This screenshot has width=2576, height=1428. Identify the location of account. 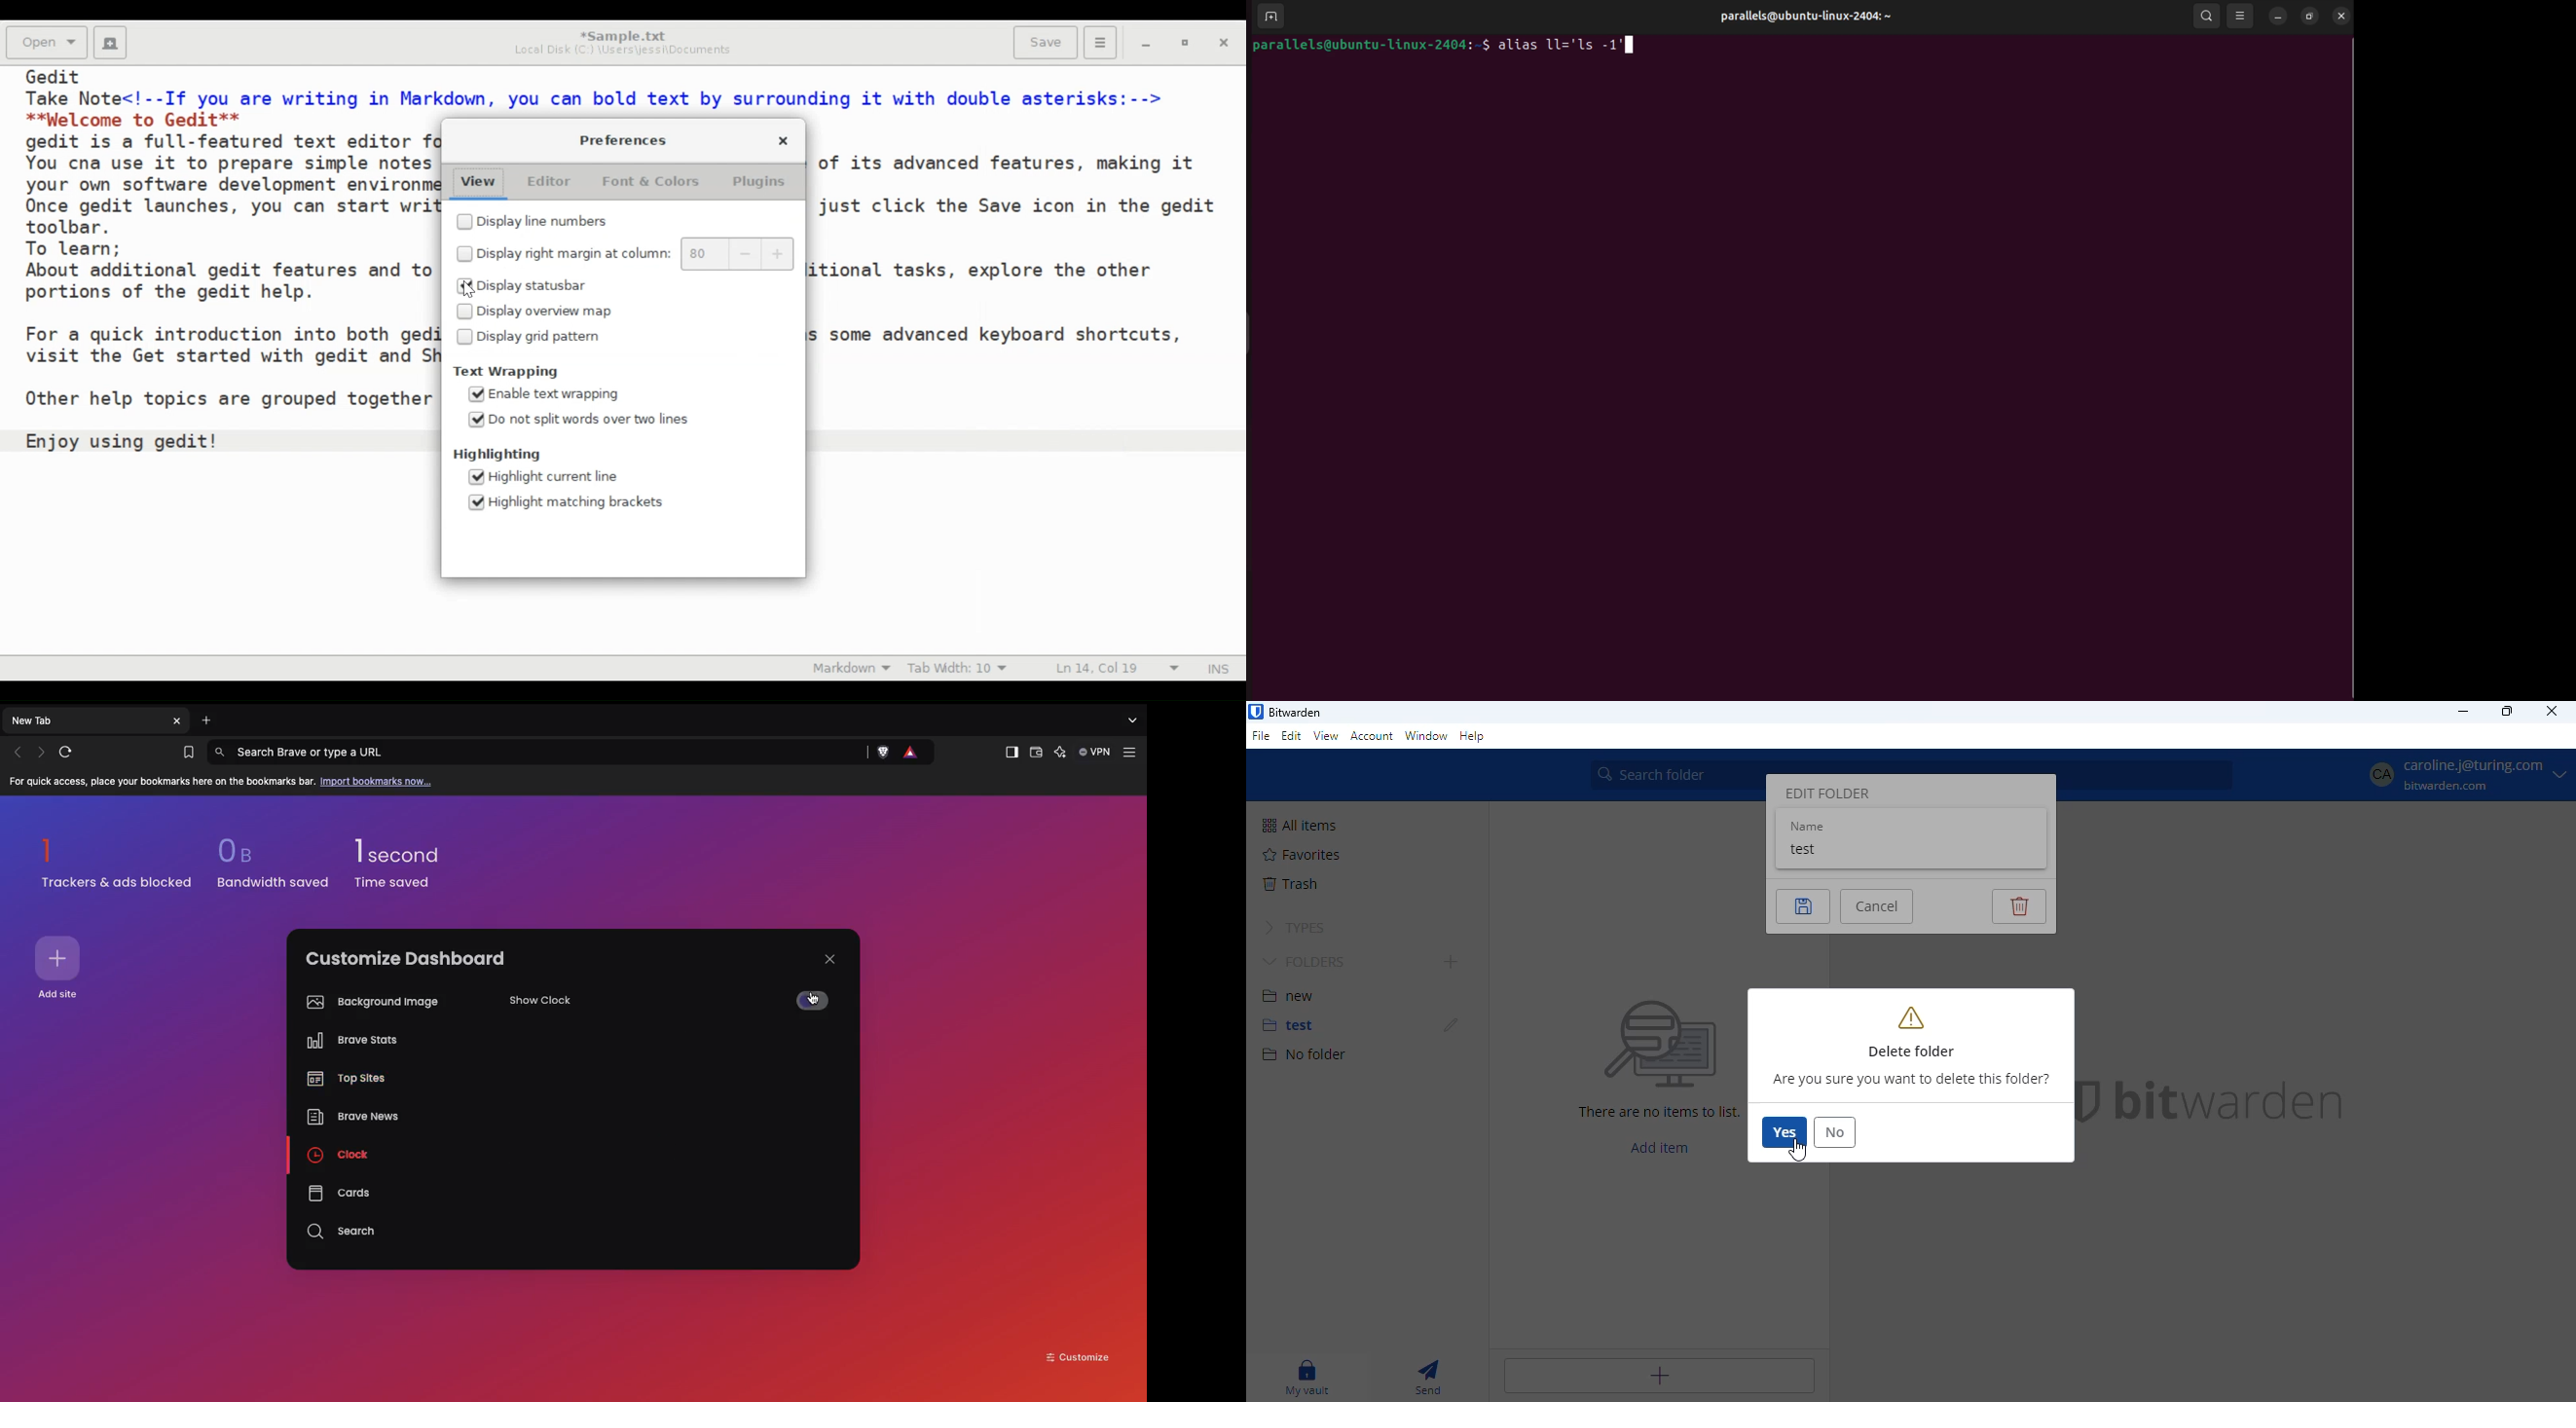
(1372, 737).